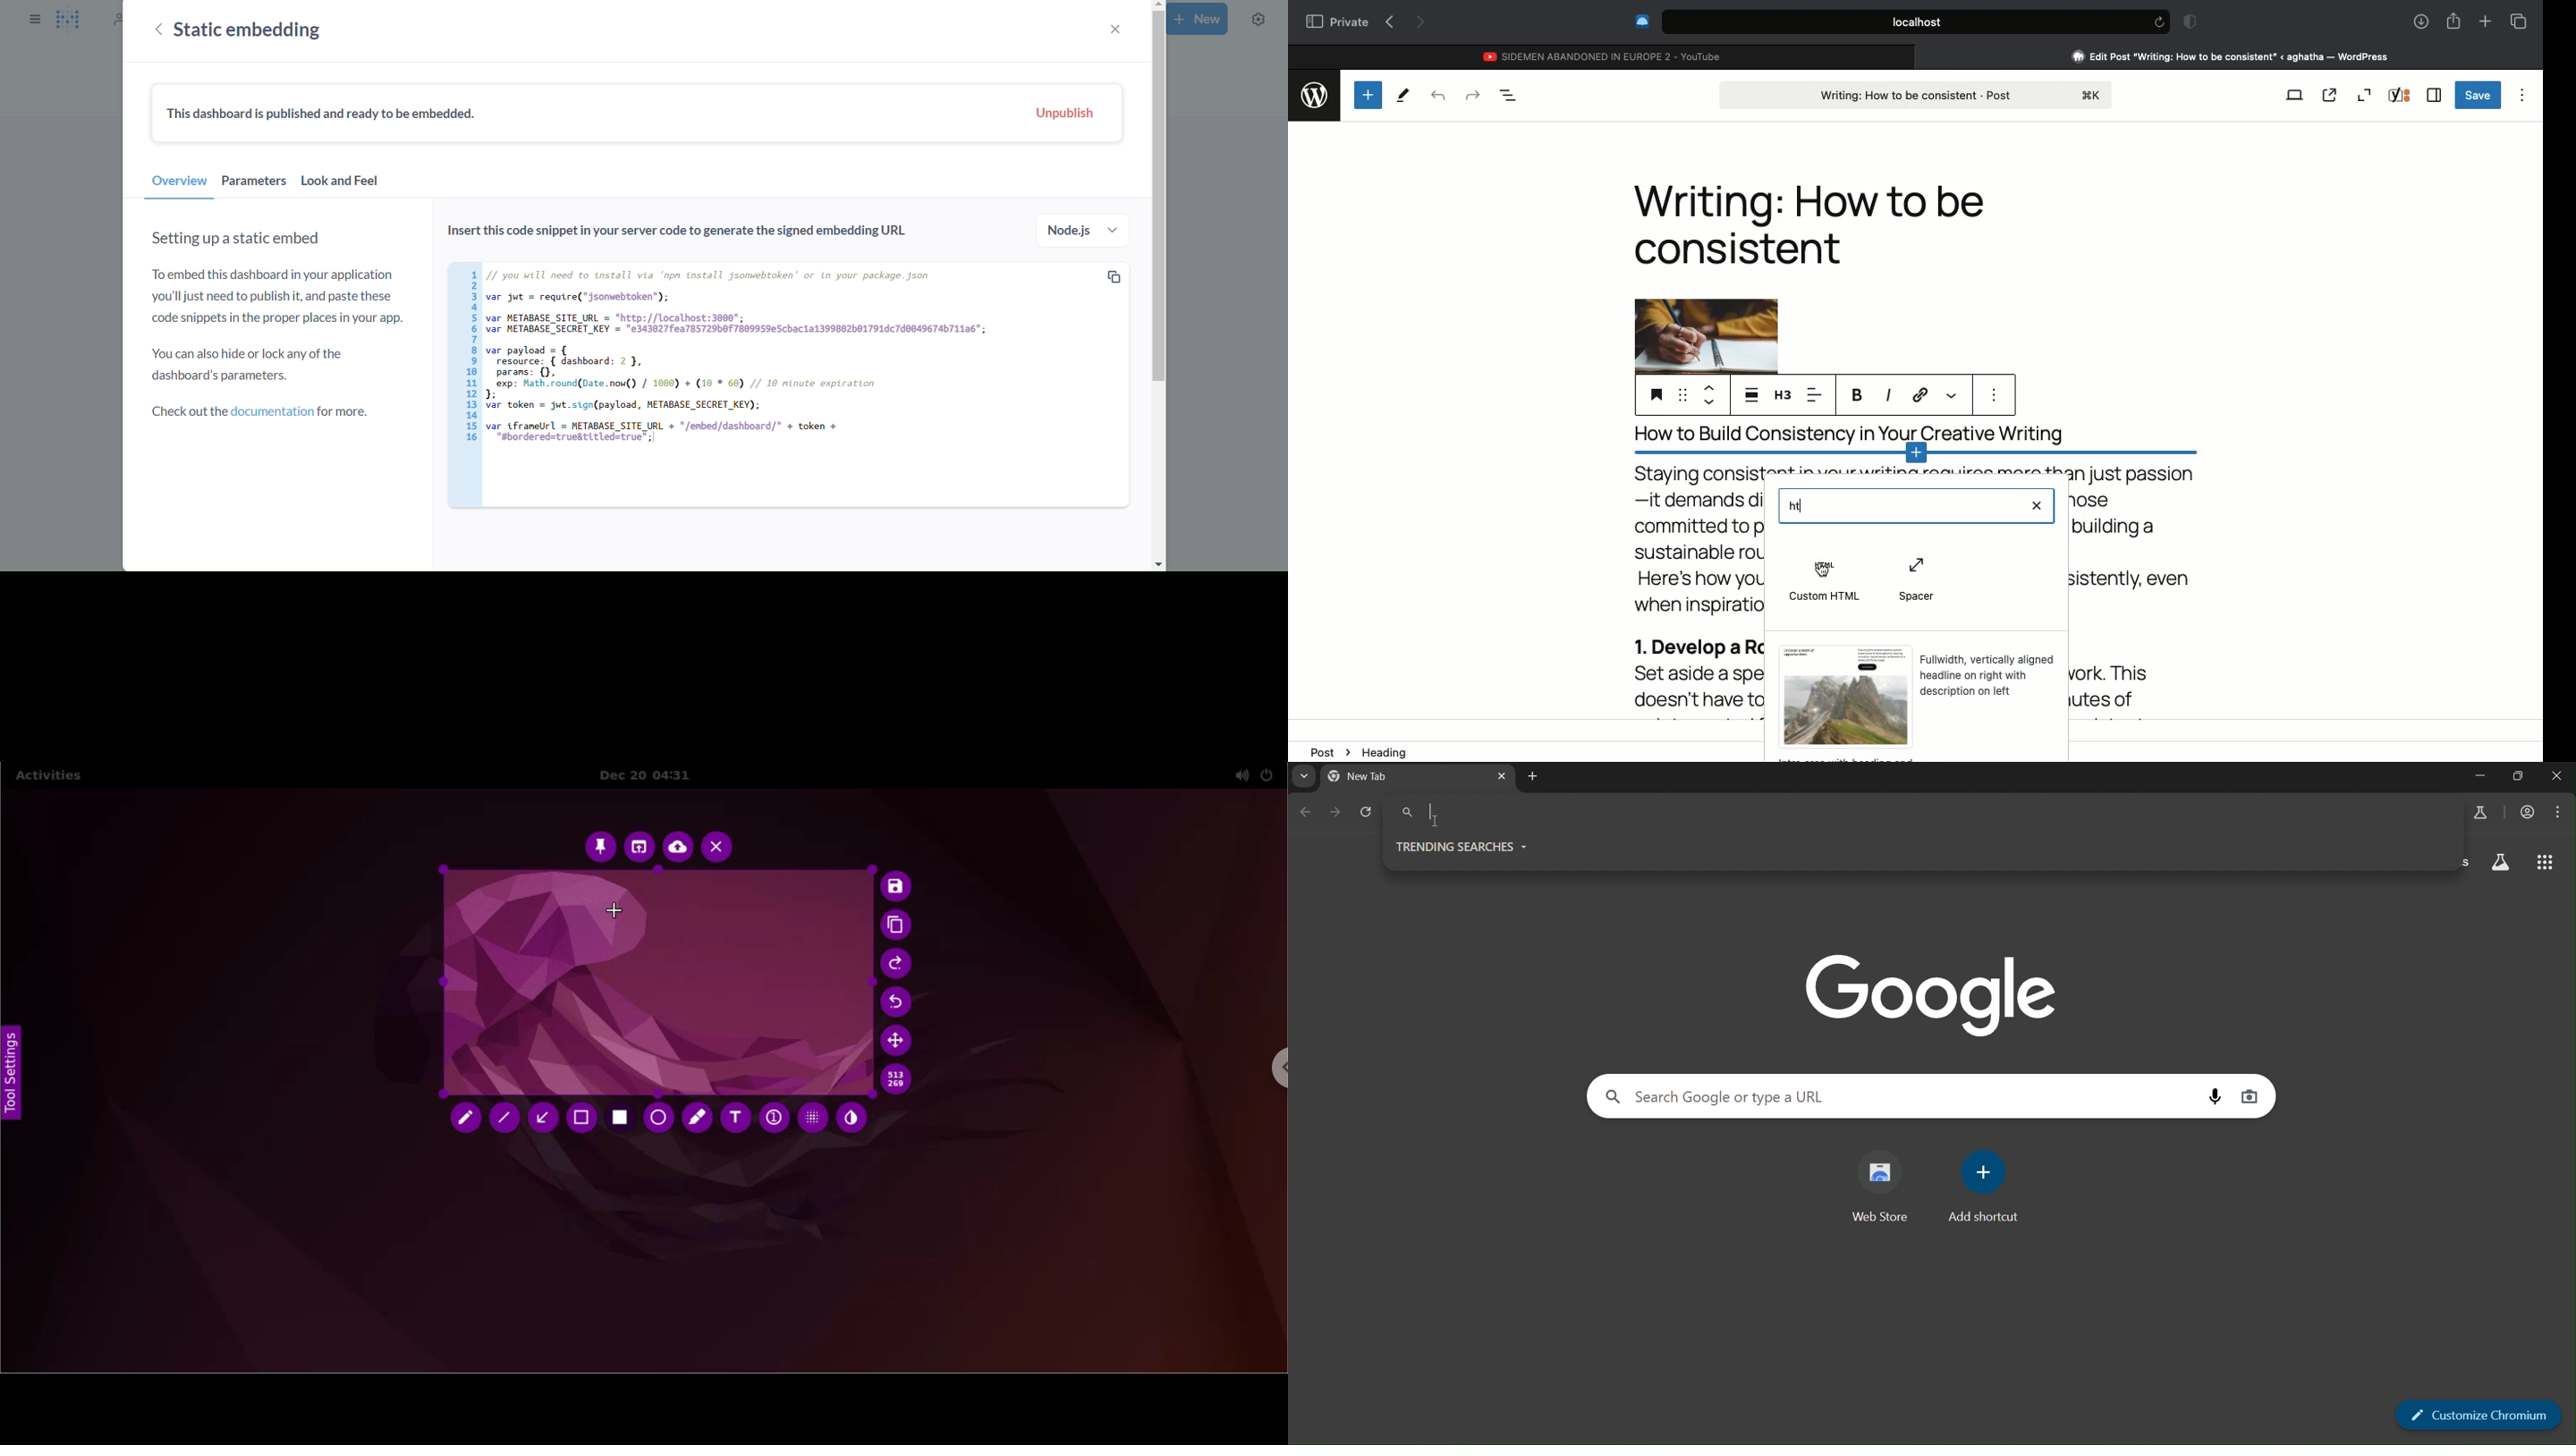 Image resolution: width=2576 pixels, height=1456 pixels. Describe the element at coordinates (1814, 395) in the screenshot. I see `Left aligned` at that location.